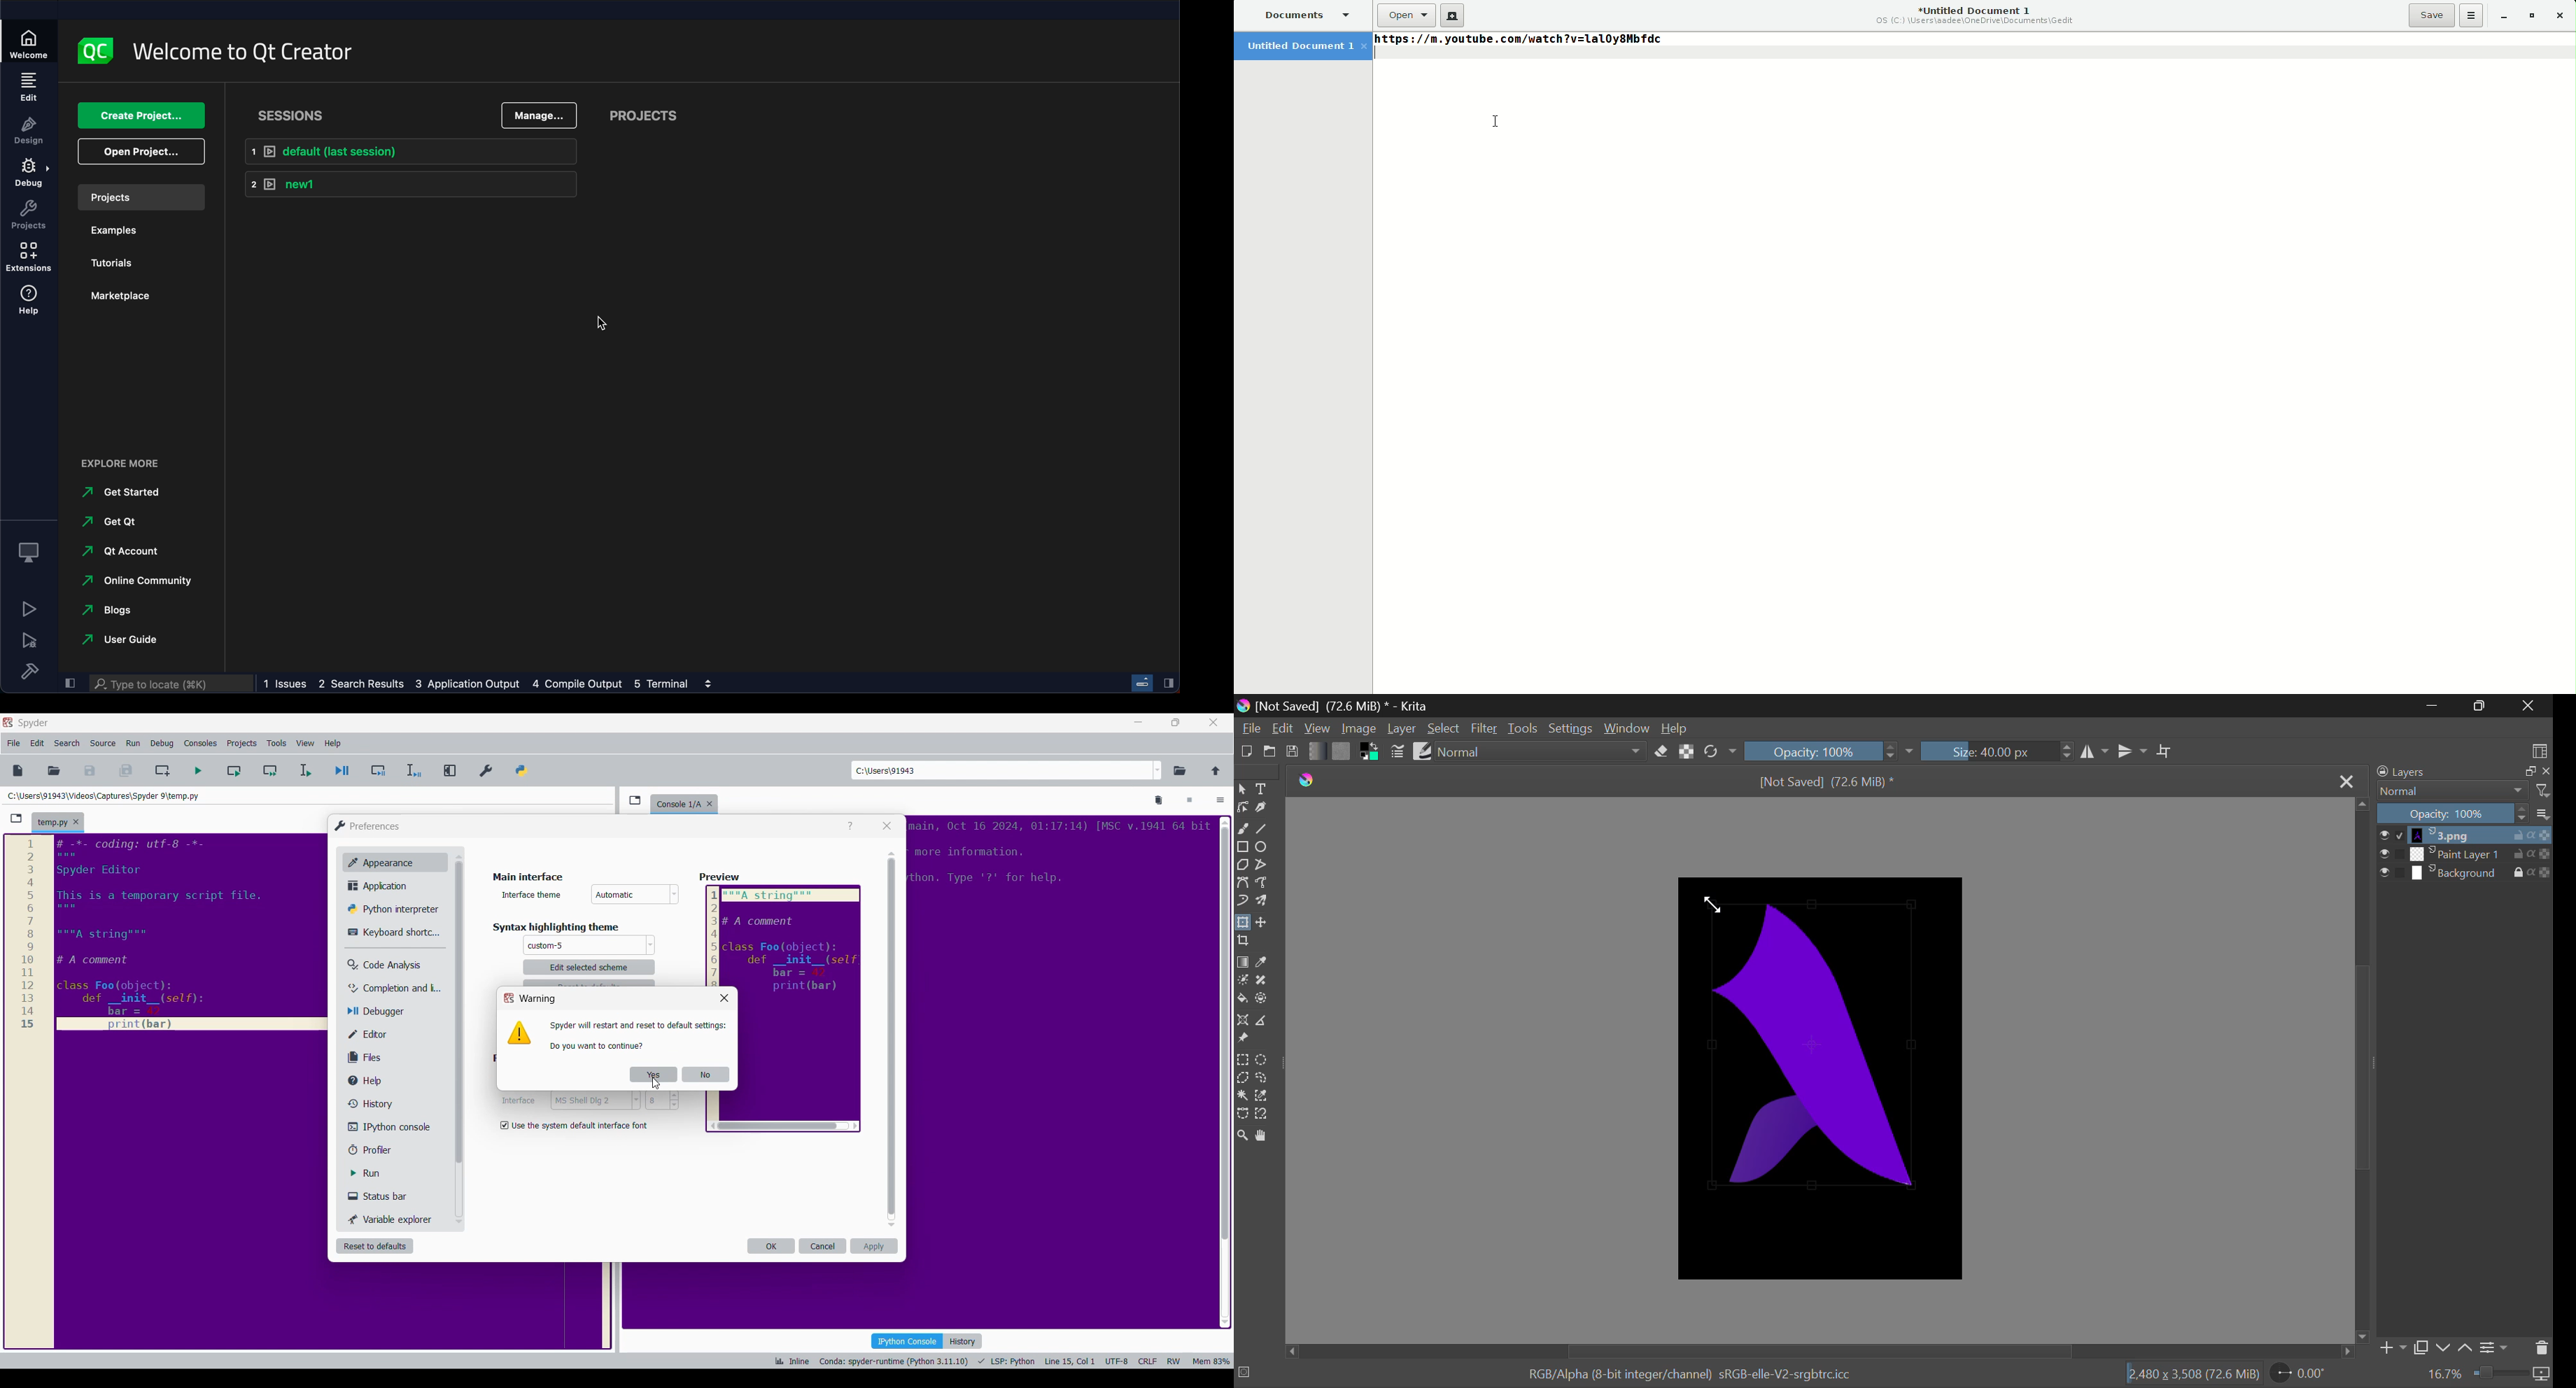 The image size is (2576, 1400). What do you see at coordinates (395, 965) in the screenshot?
I see `Code analysis` at bounding box center [395, 965].